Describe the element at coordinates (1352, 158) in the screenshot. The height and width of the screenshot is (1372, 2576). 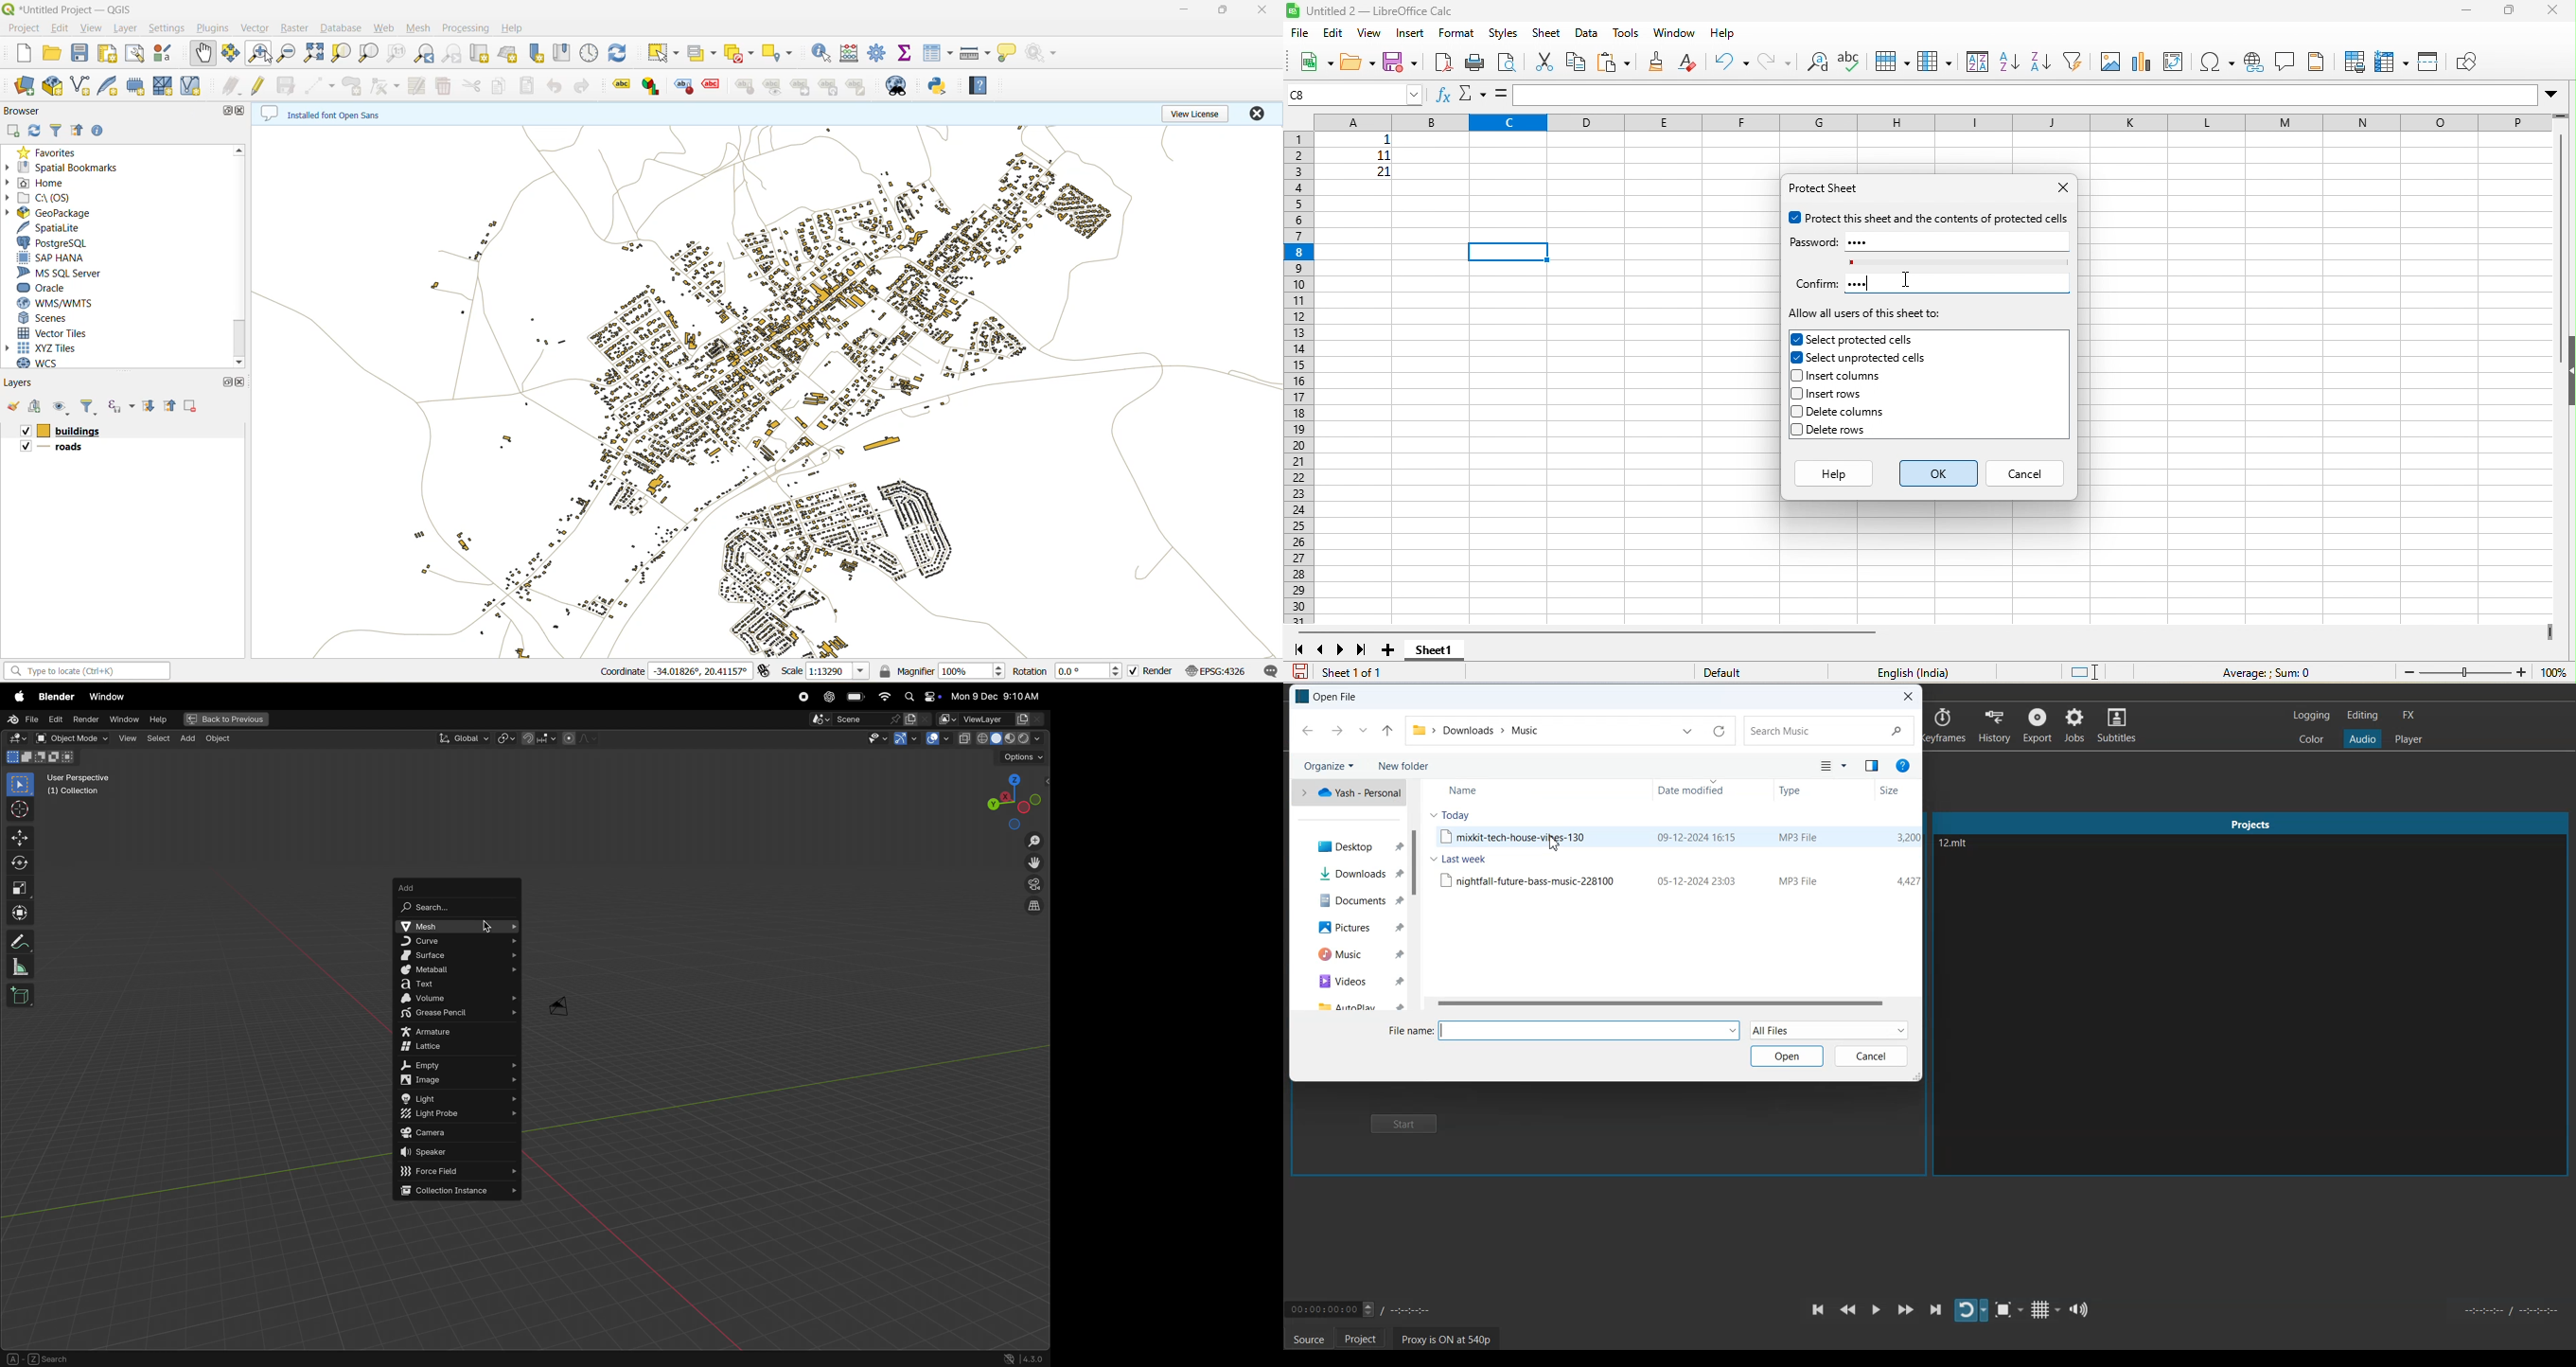
I see `cell ranges` at that location.